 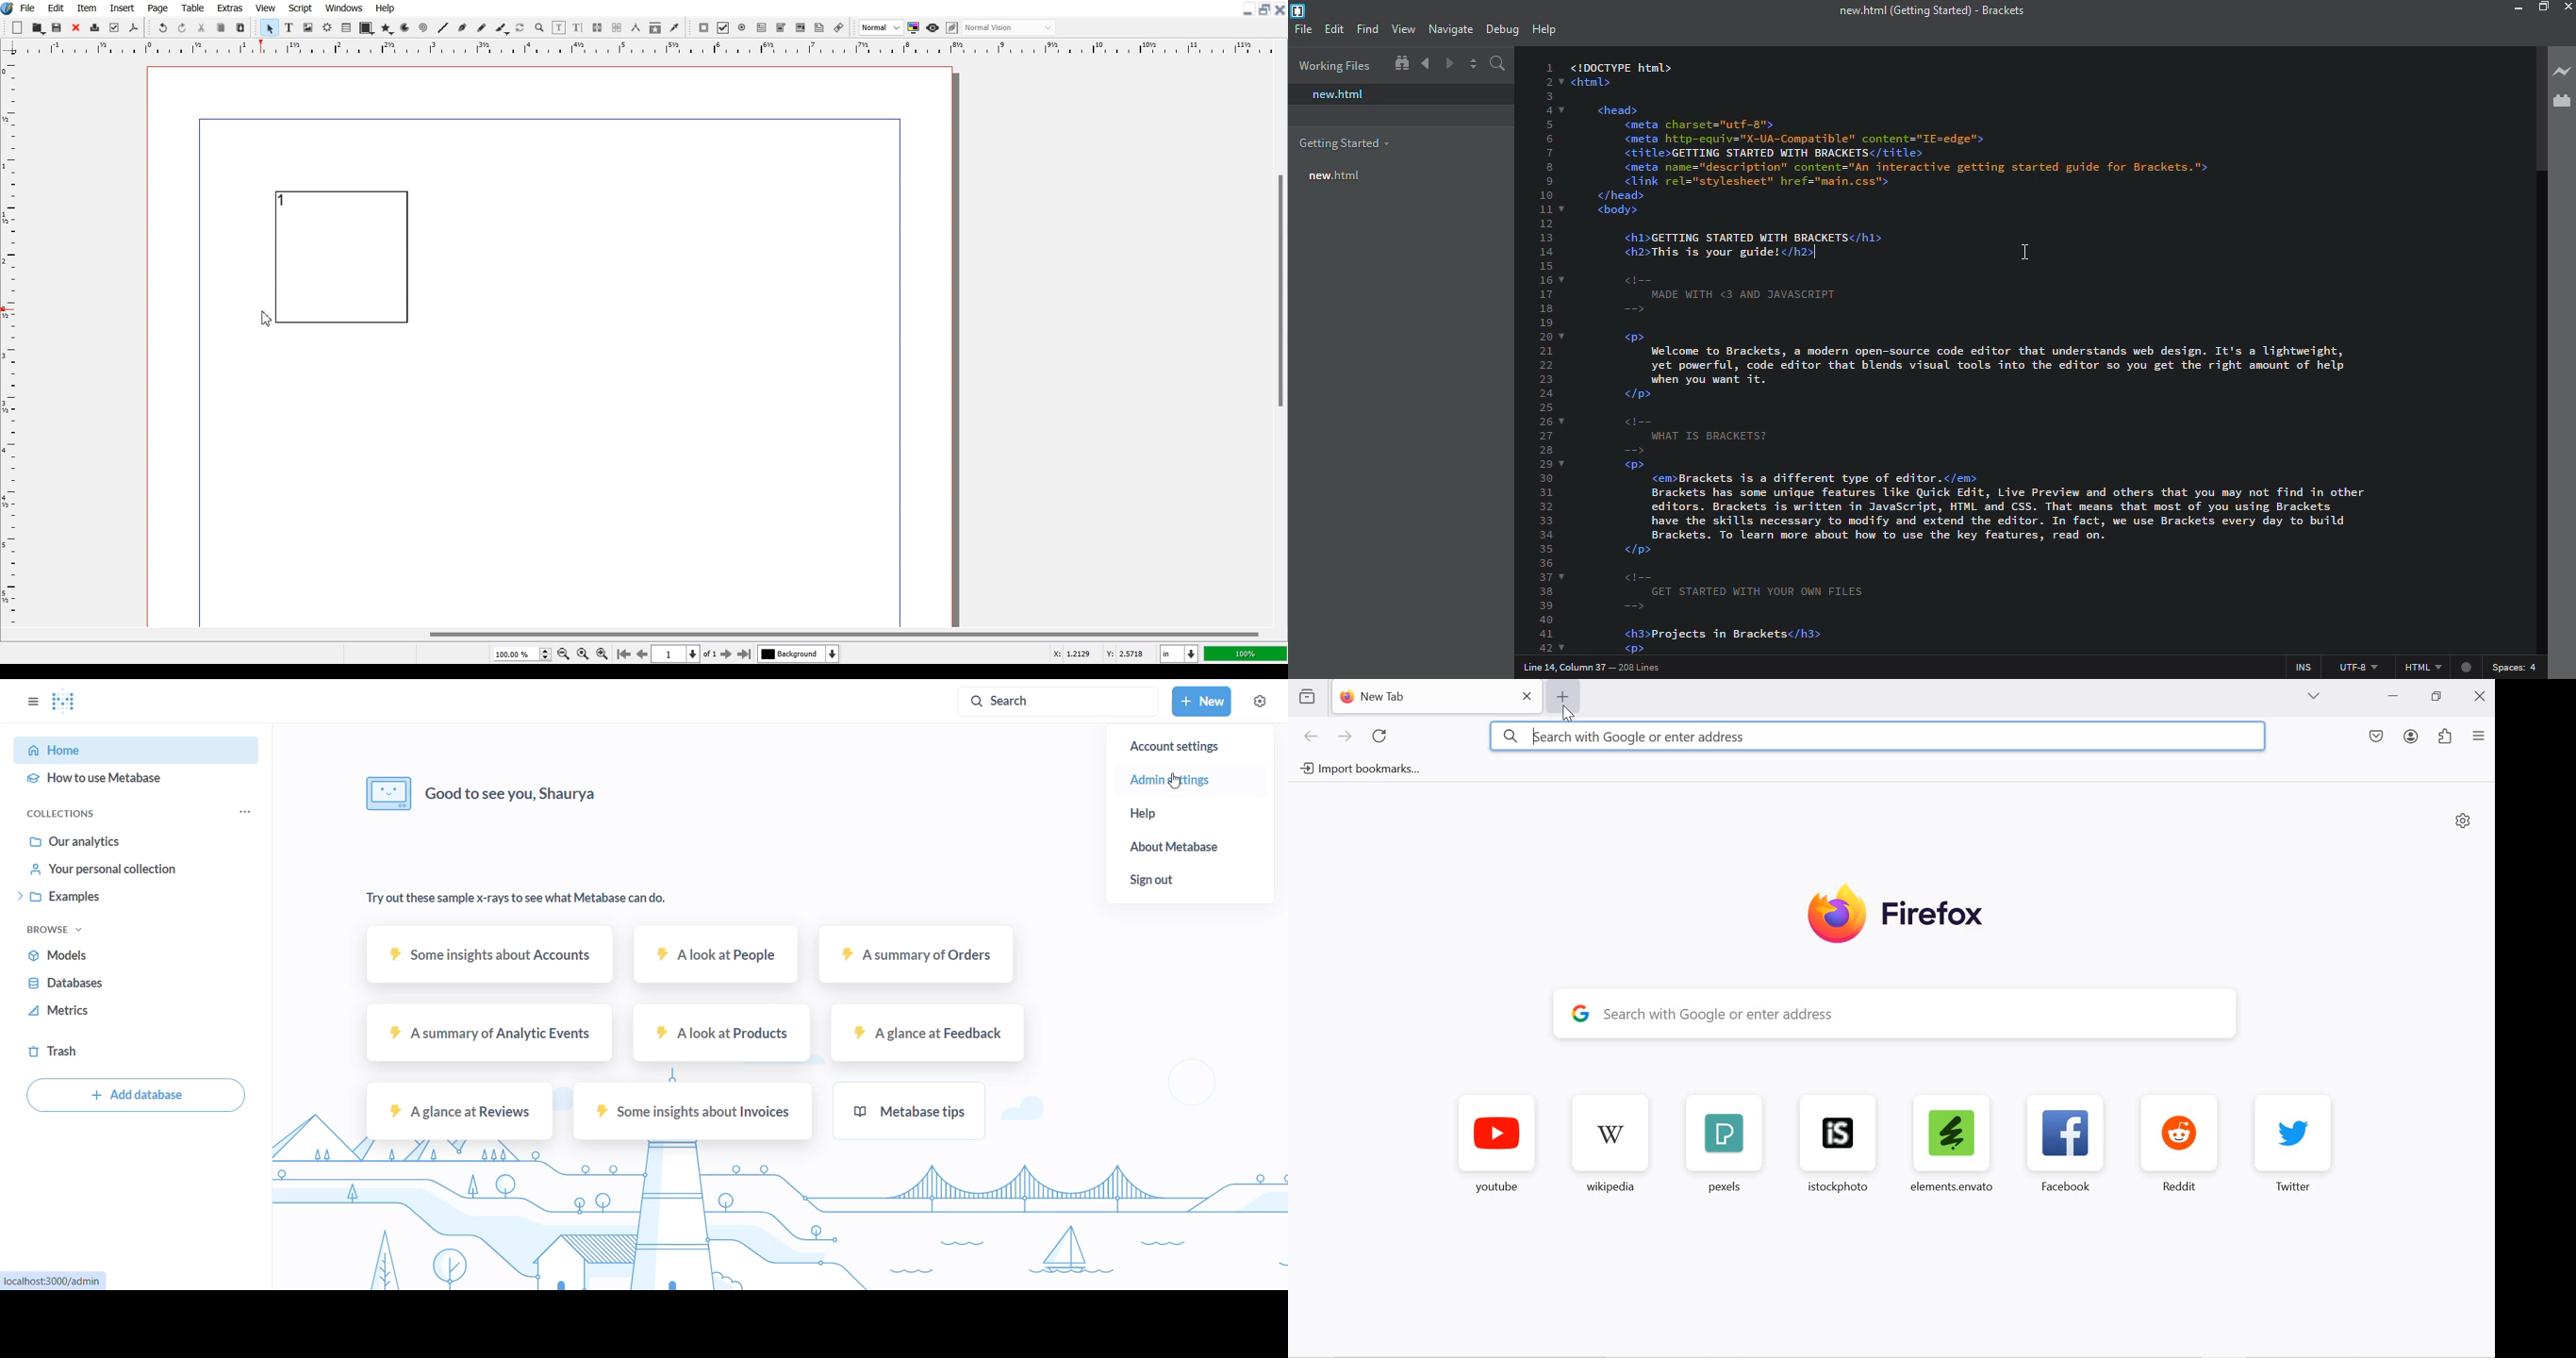 I want to click on Go to Last Page, so click(x=745, y=655).